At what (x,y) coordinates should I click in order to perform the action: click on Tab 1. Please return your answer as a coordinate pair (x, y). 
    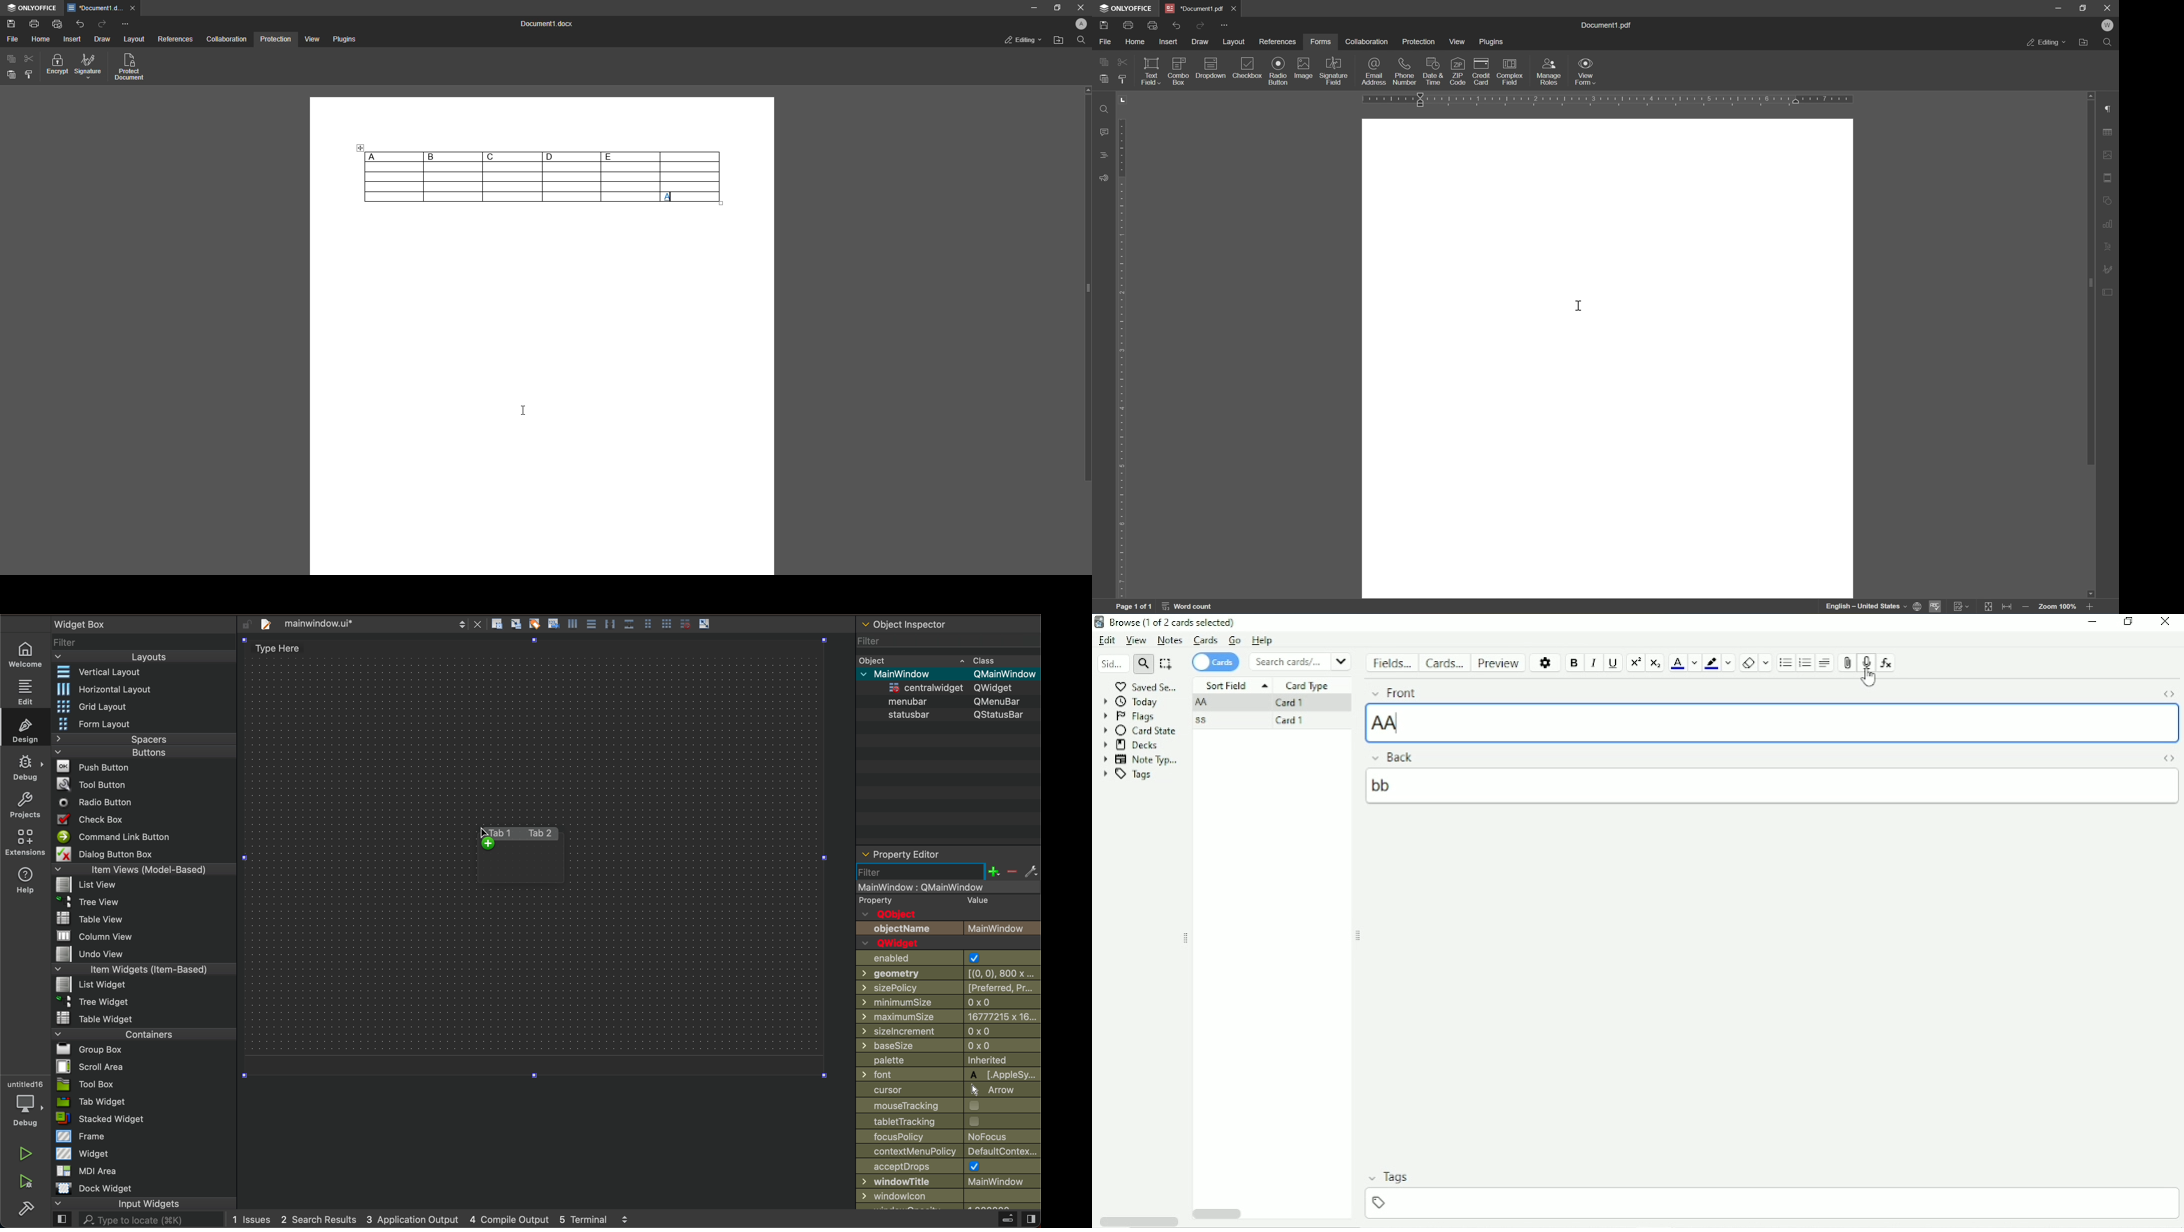
    Looking at the image, I should click on (103, 9).